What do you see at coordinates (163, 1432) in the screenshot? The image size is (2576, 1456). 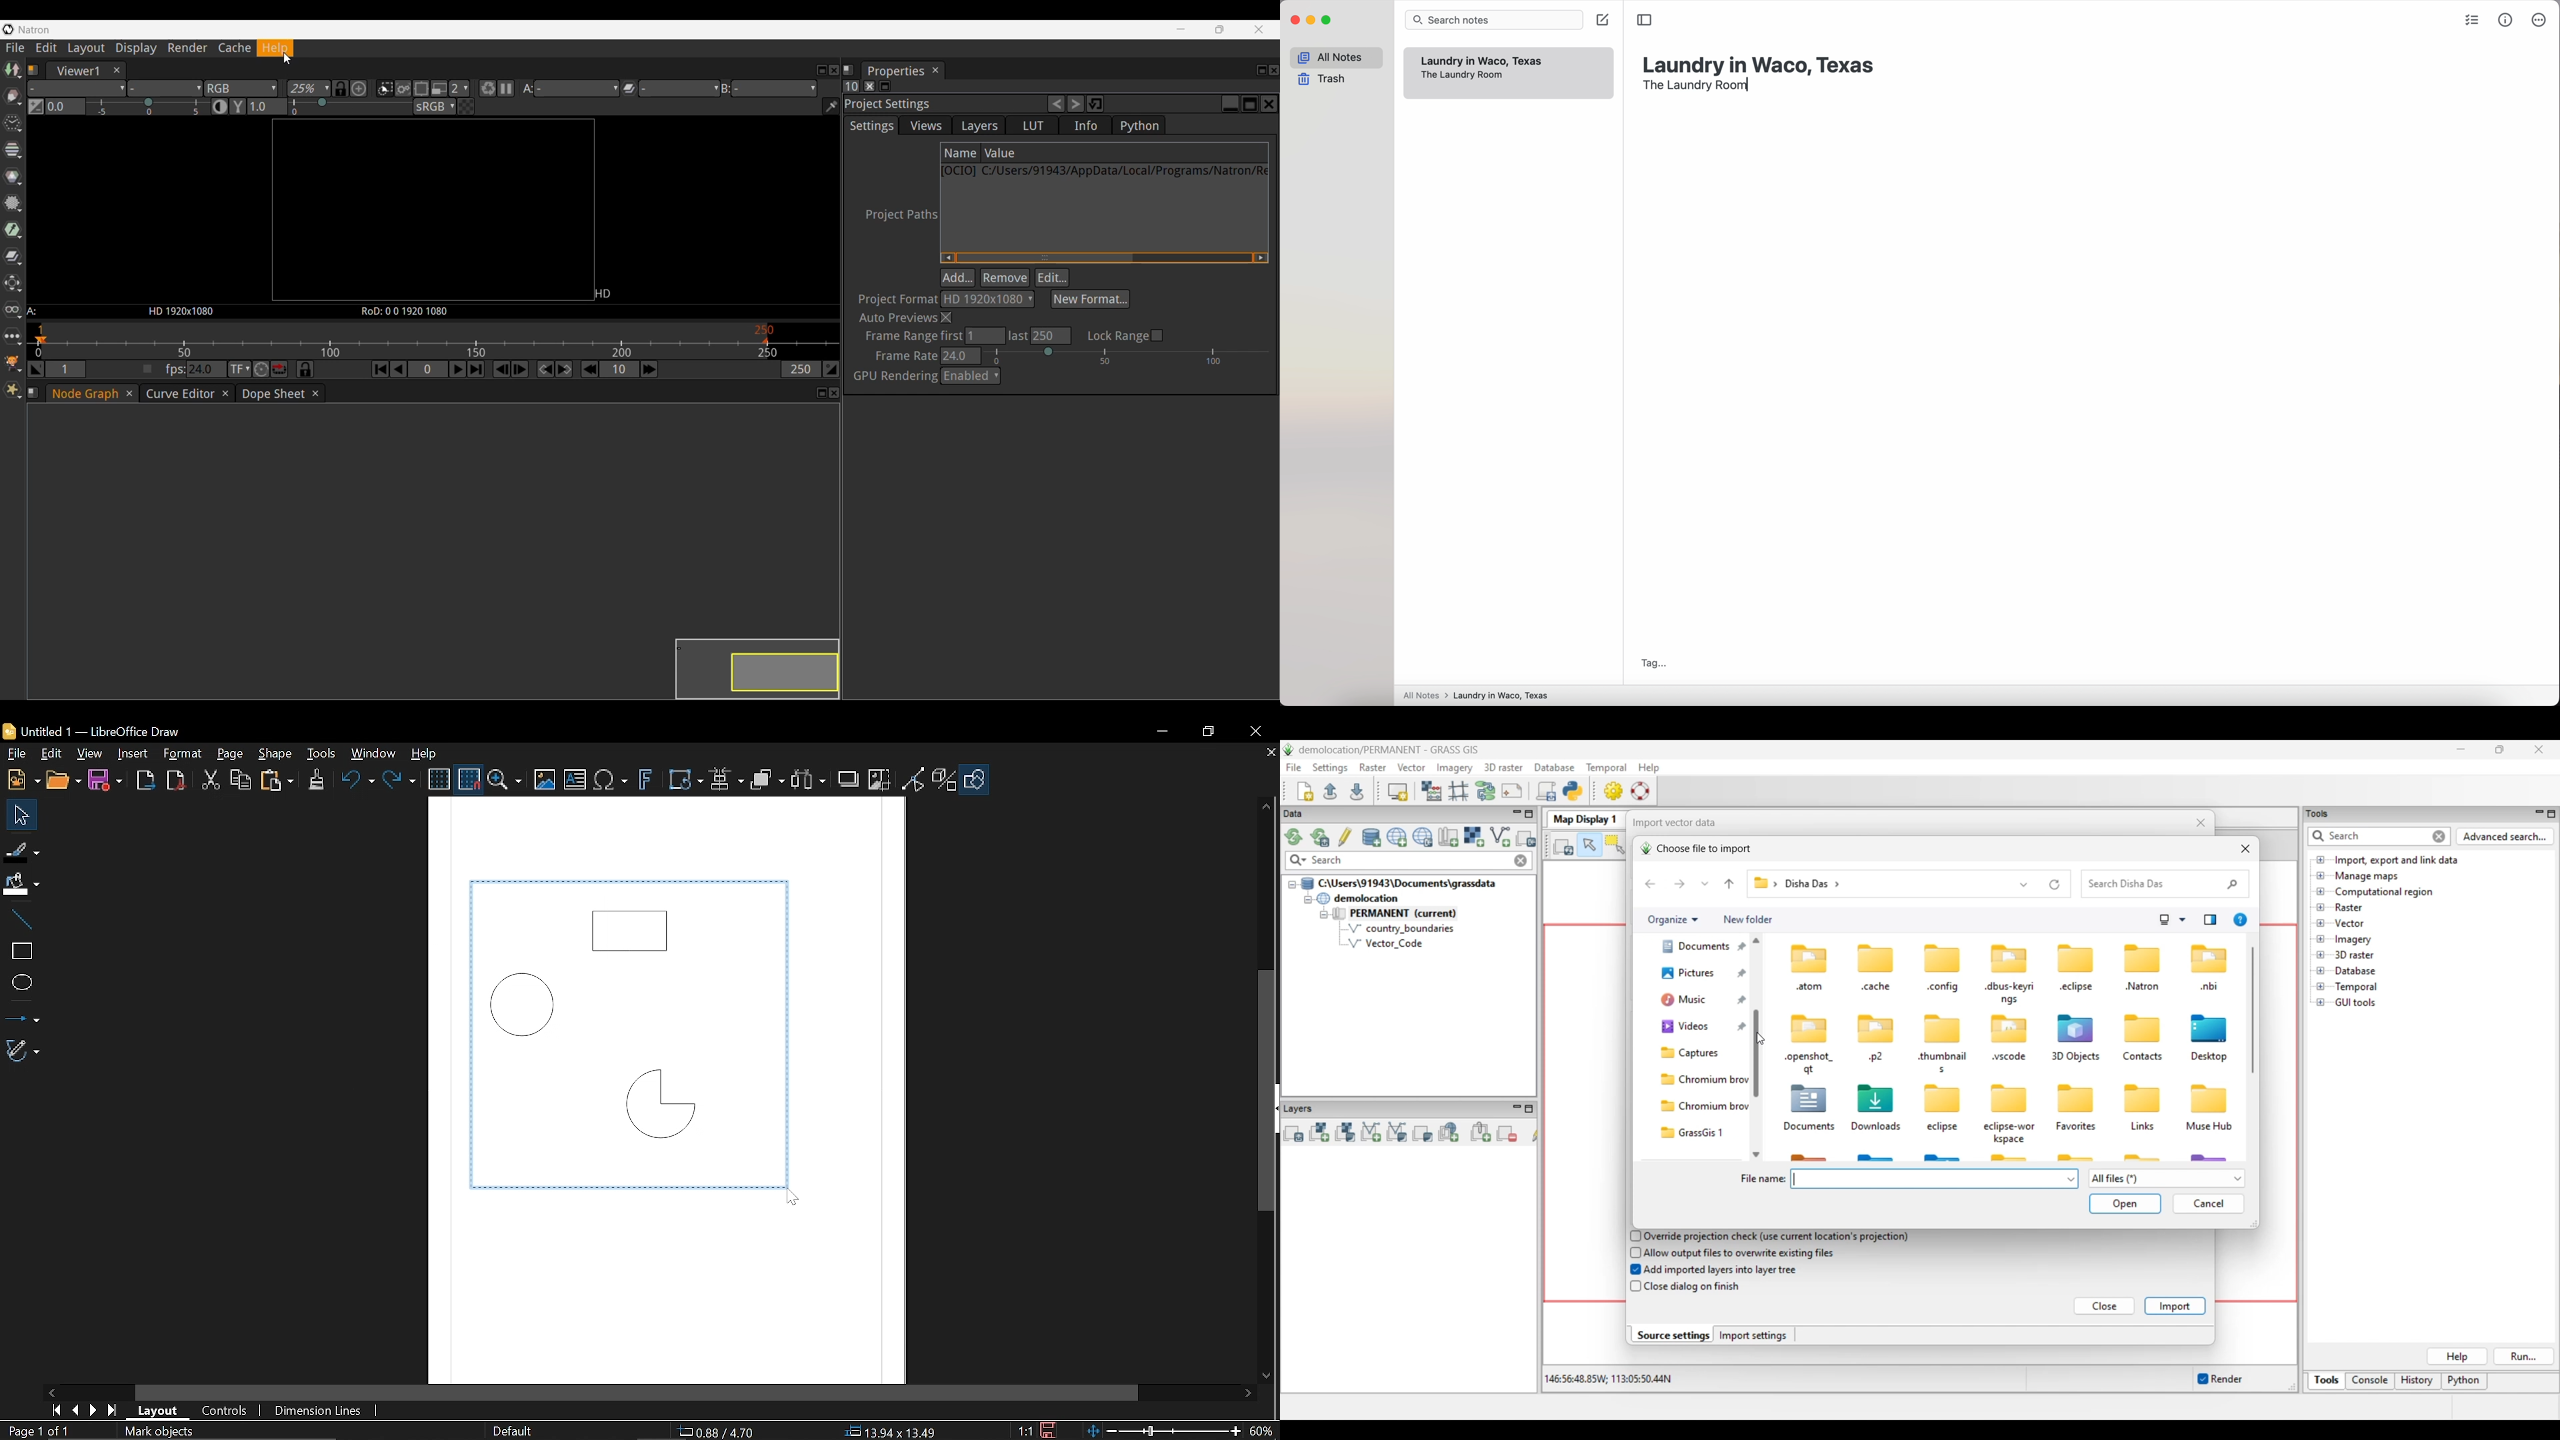 I see `Mark objects` at bounding box center [163, 1432].